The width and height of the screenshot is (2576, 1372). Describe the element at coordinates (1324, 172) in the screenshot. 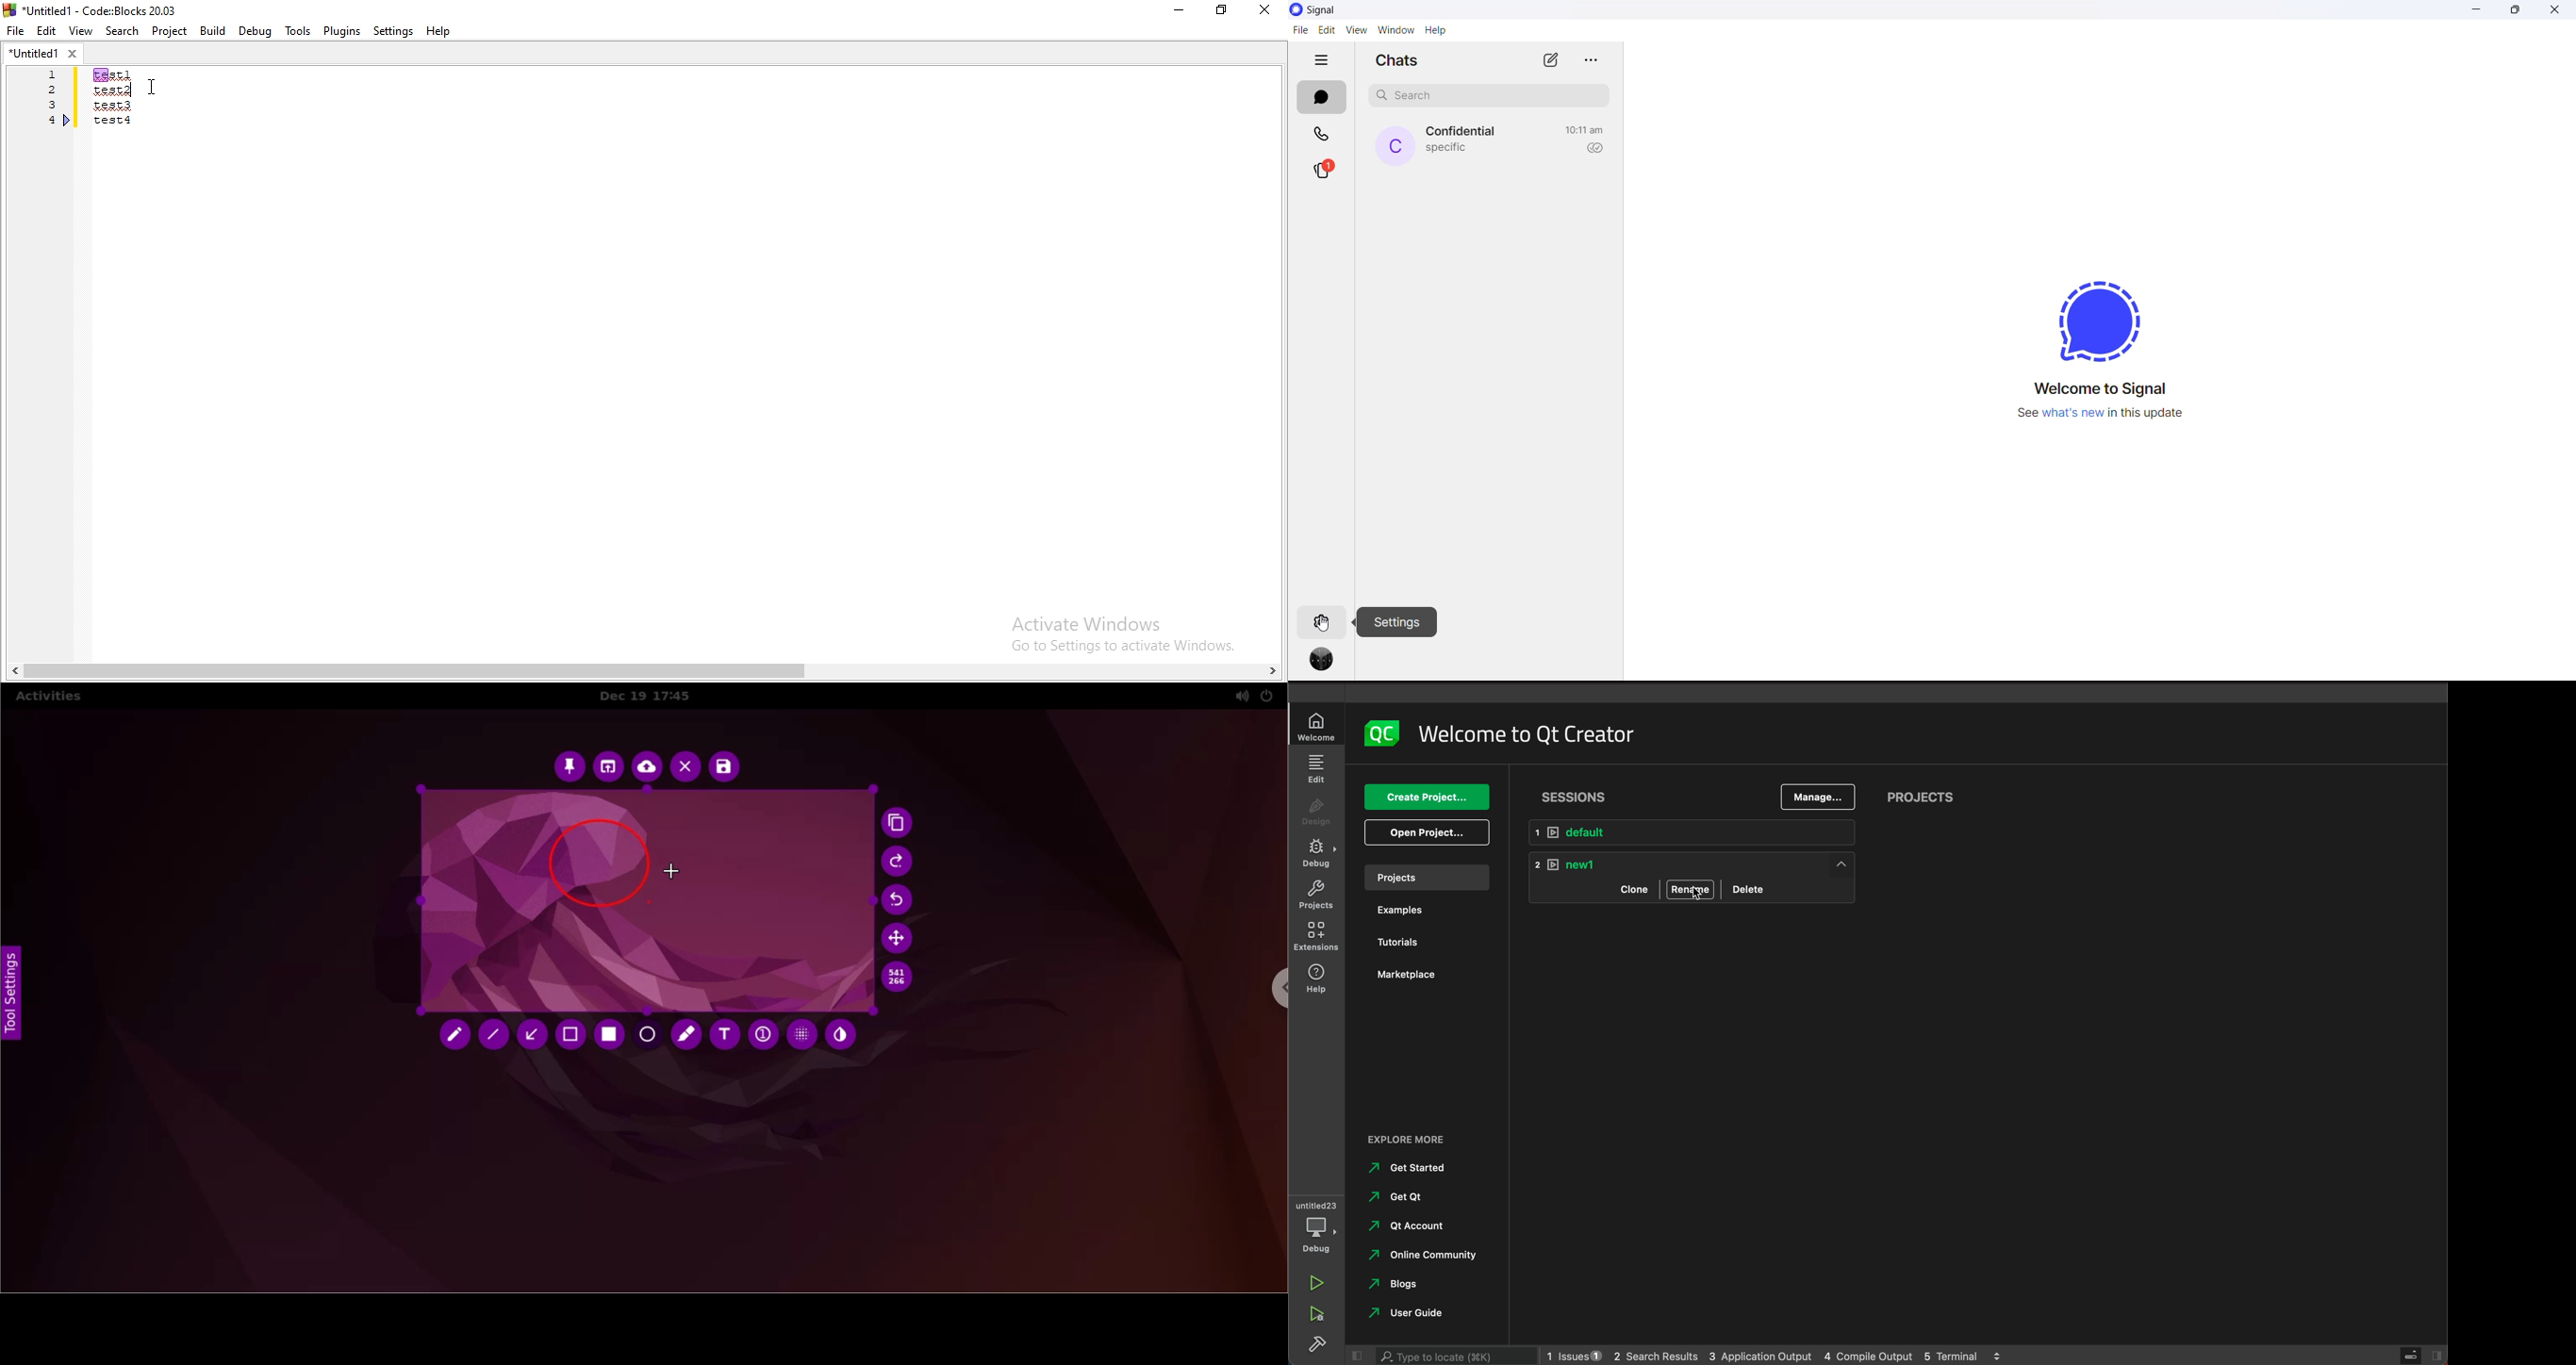

I see `stories` at that location.